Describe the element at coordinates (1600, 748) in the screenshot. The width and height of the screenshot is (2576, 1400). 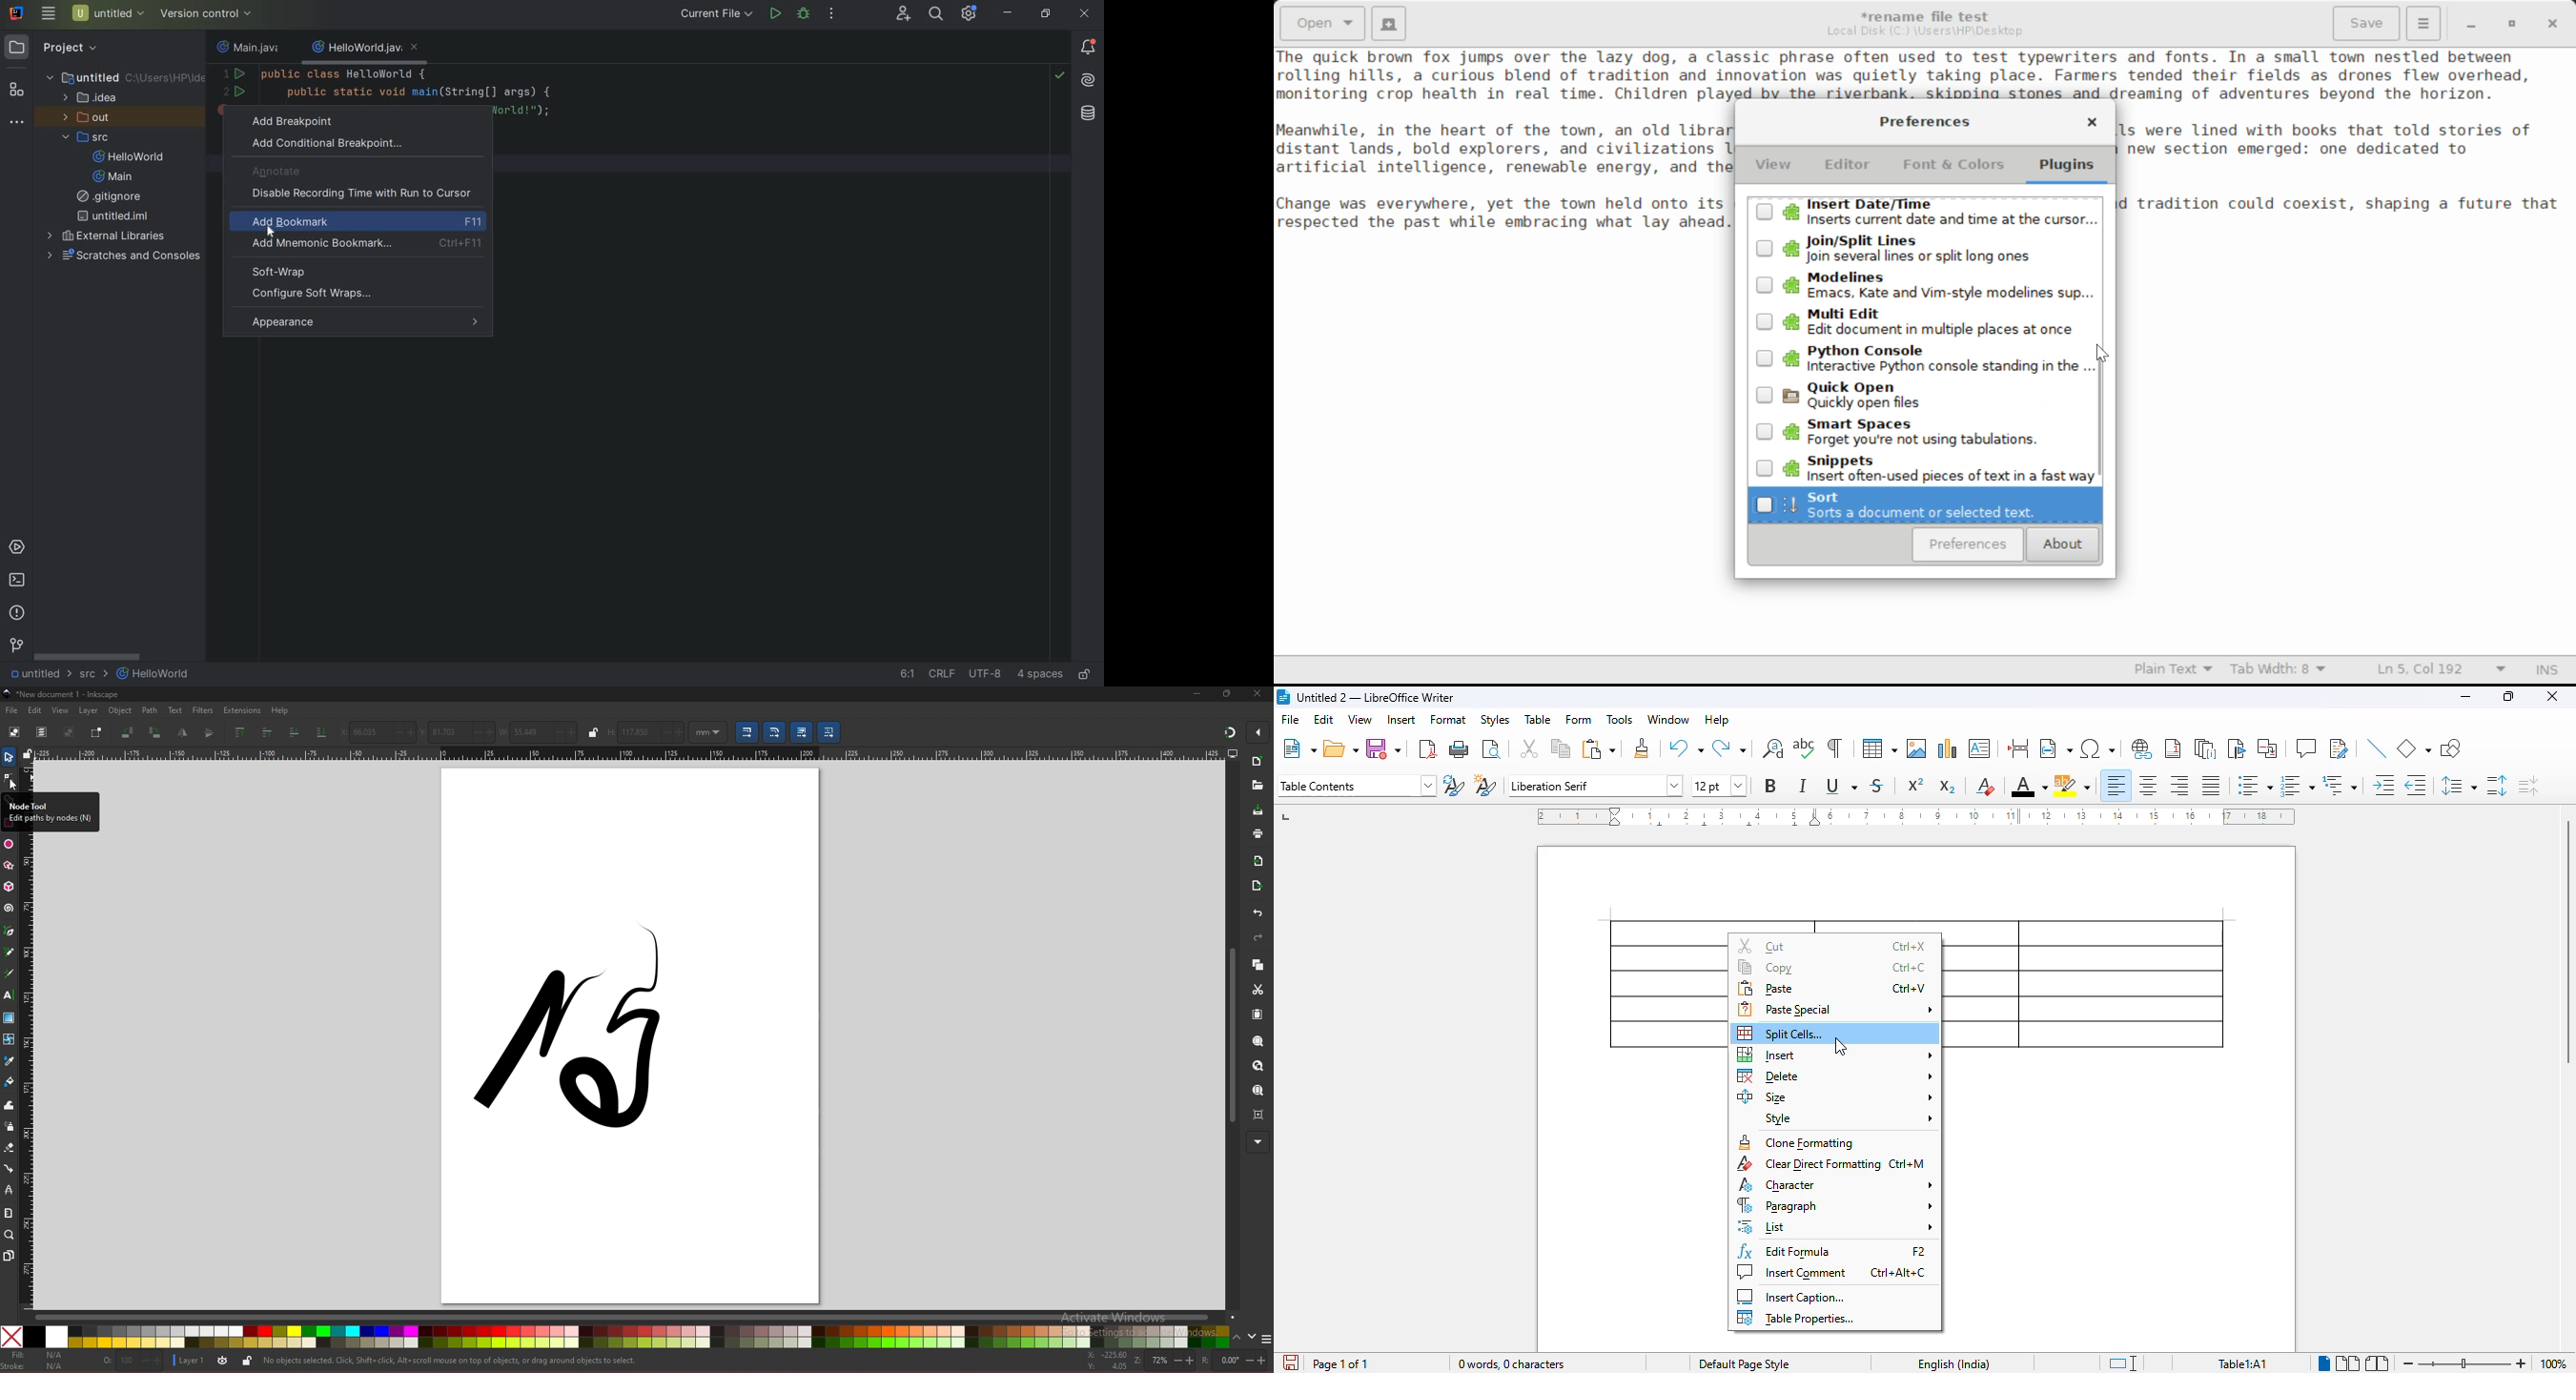
I see `paste` at that location.